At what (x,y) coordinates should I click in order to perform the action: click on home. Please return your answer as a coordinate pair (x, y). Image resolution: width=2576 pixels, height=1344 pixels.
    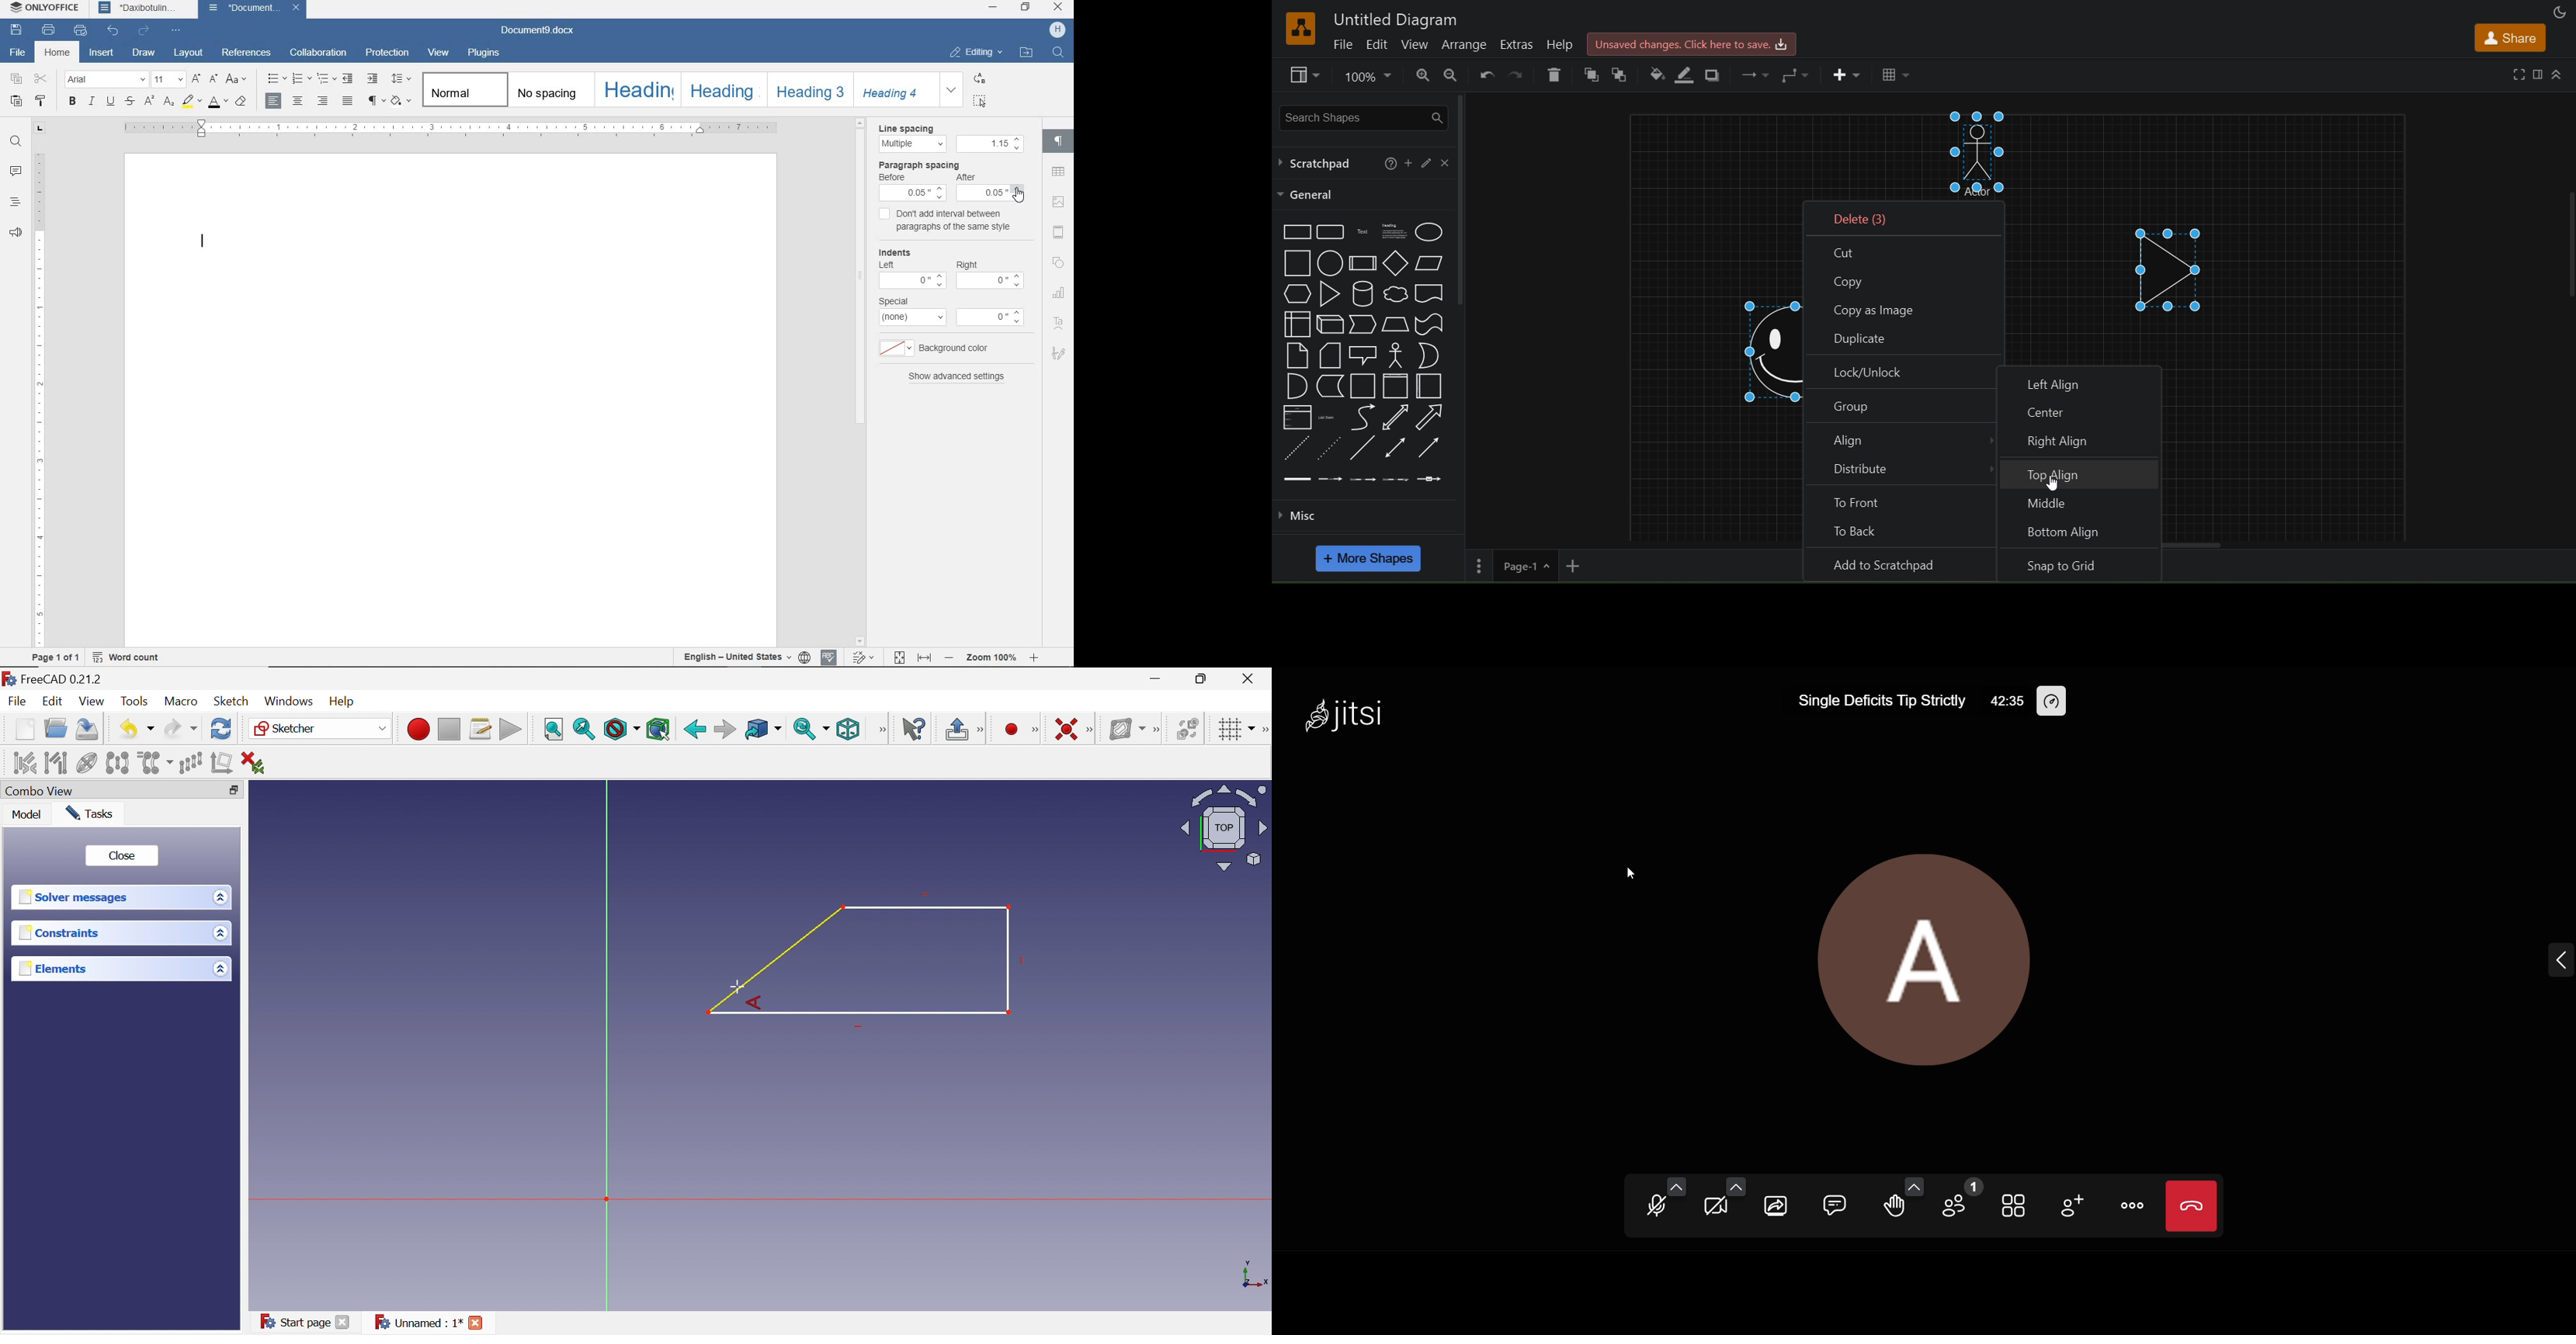
    Looking at the image, I should click on (56, 52).